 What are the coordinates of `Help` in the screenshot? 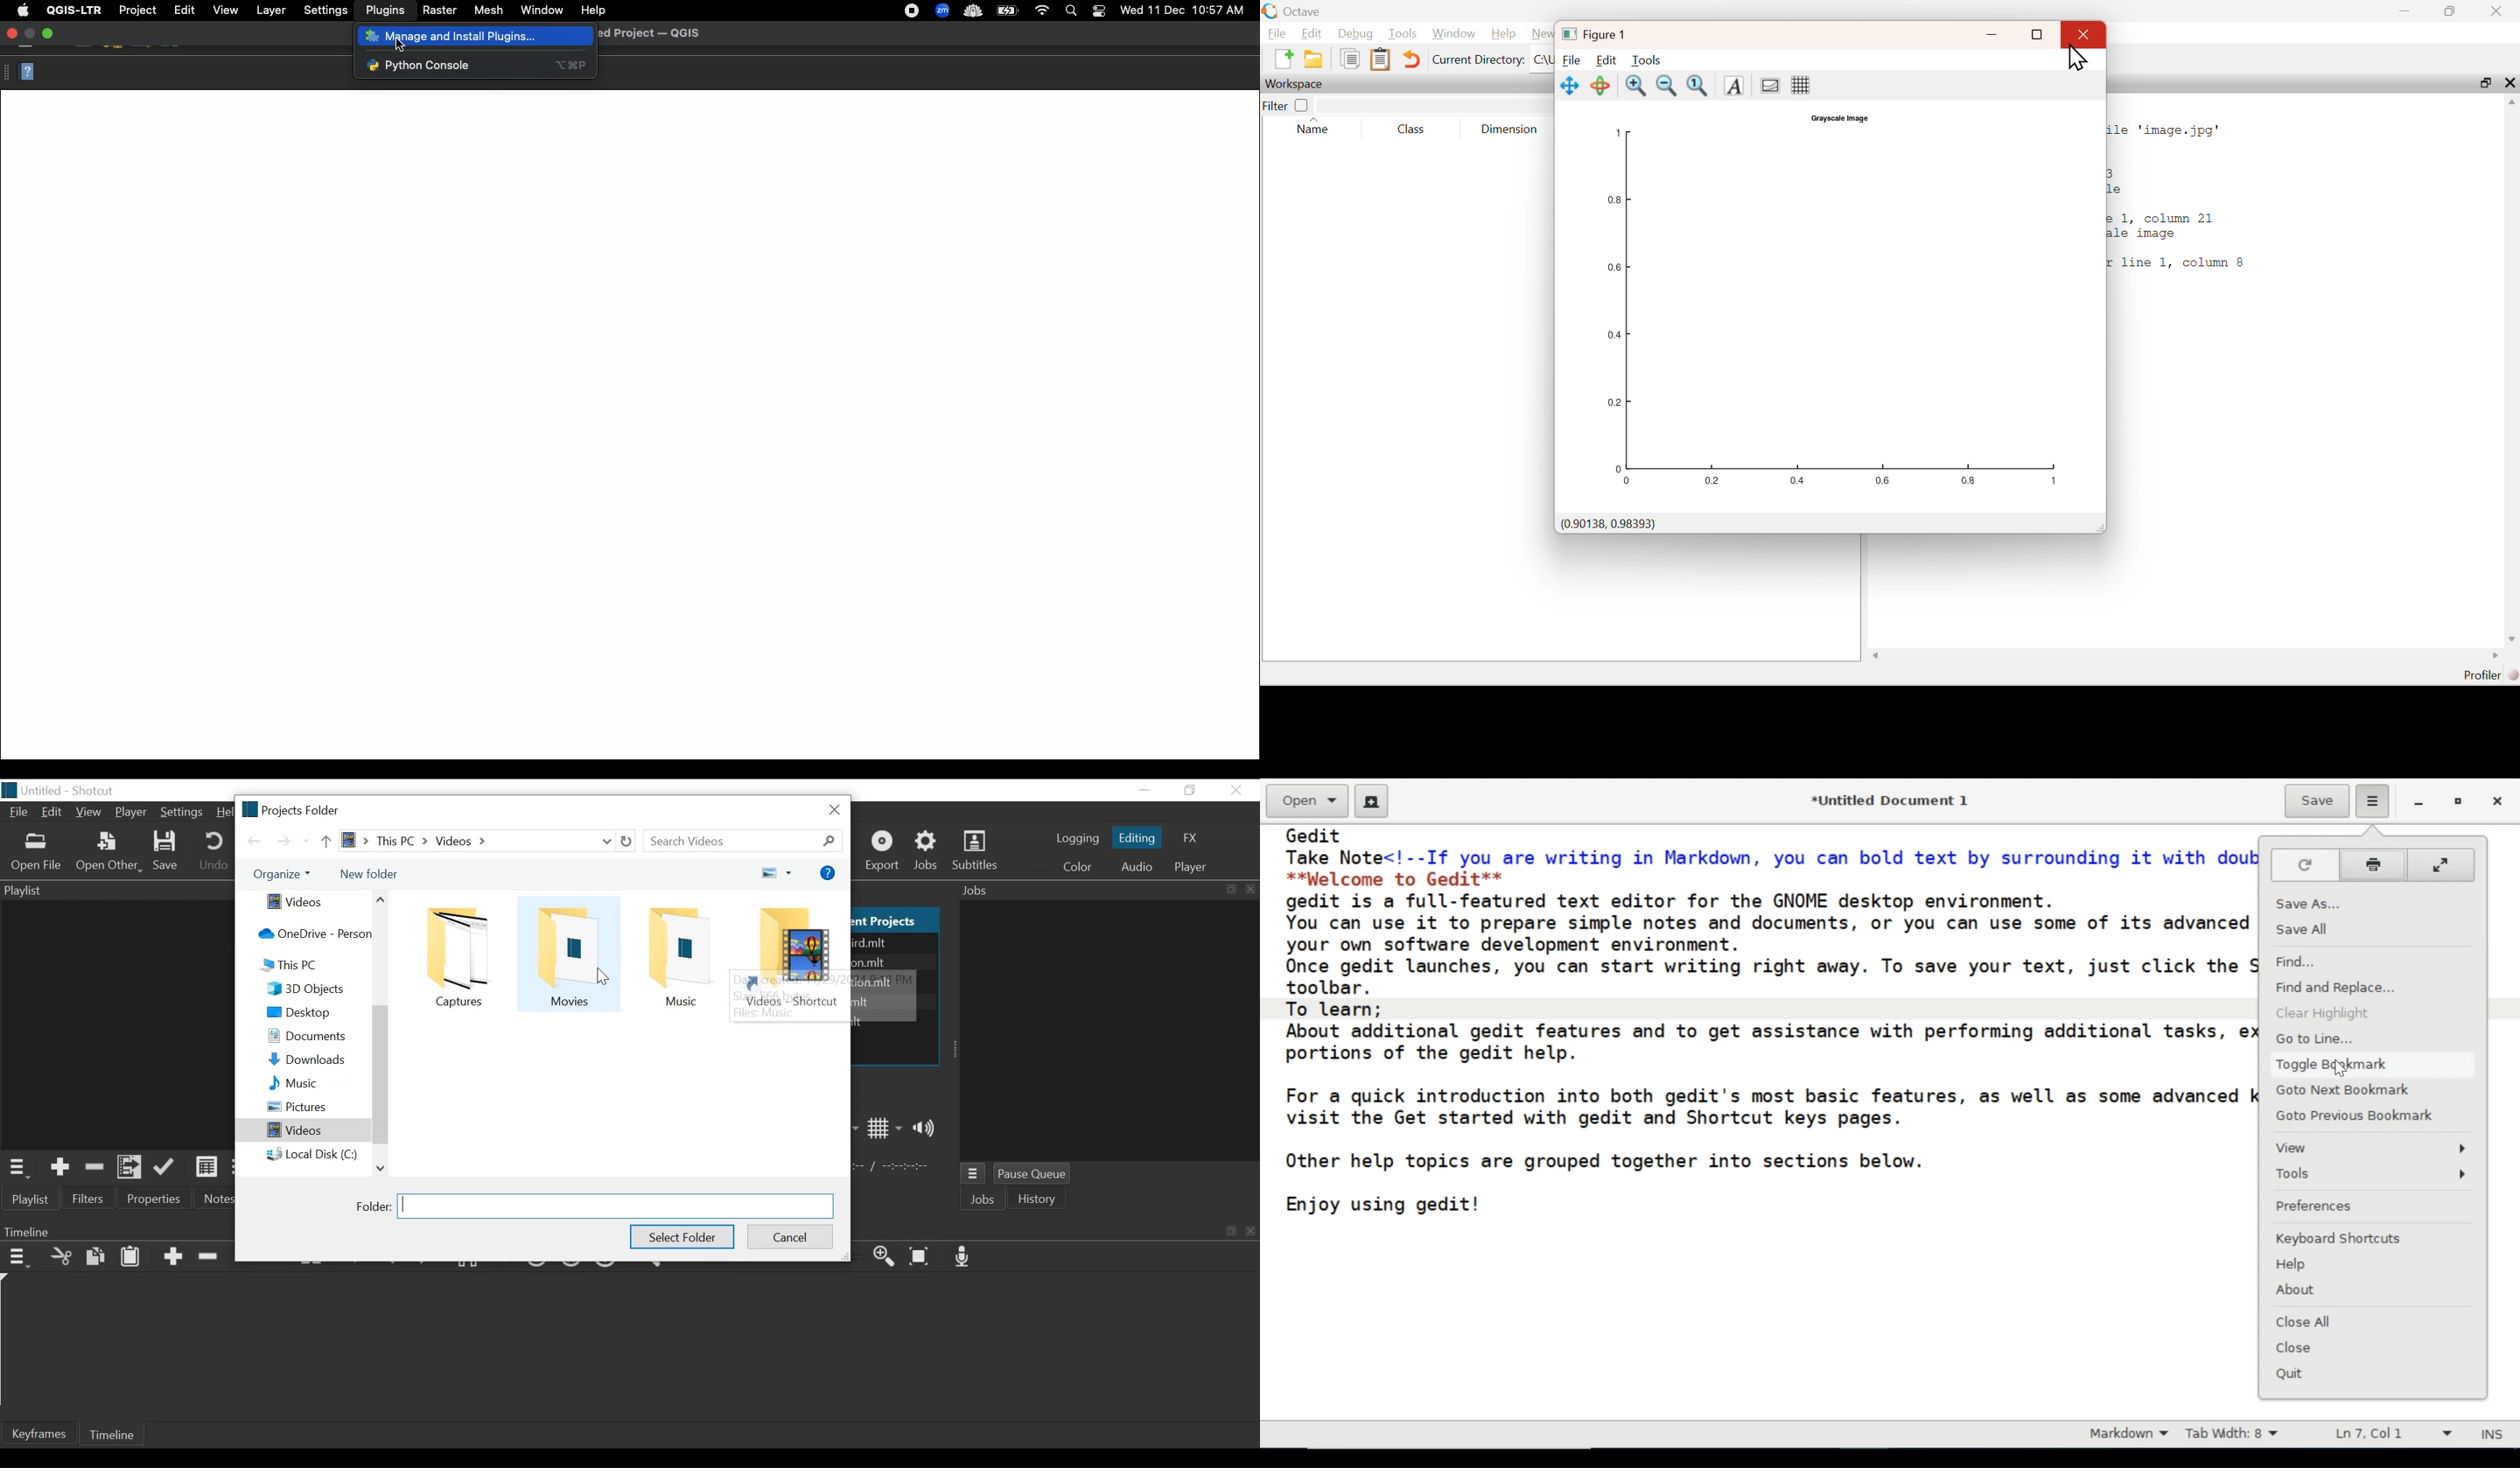 It's located at (27, 73).